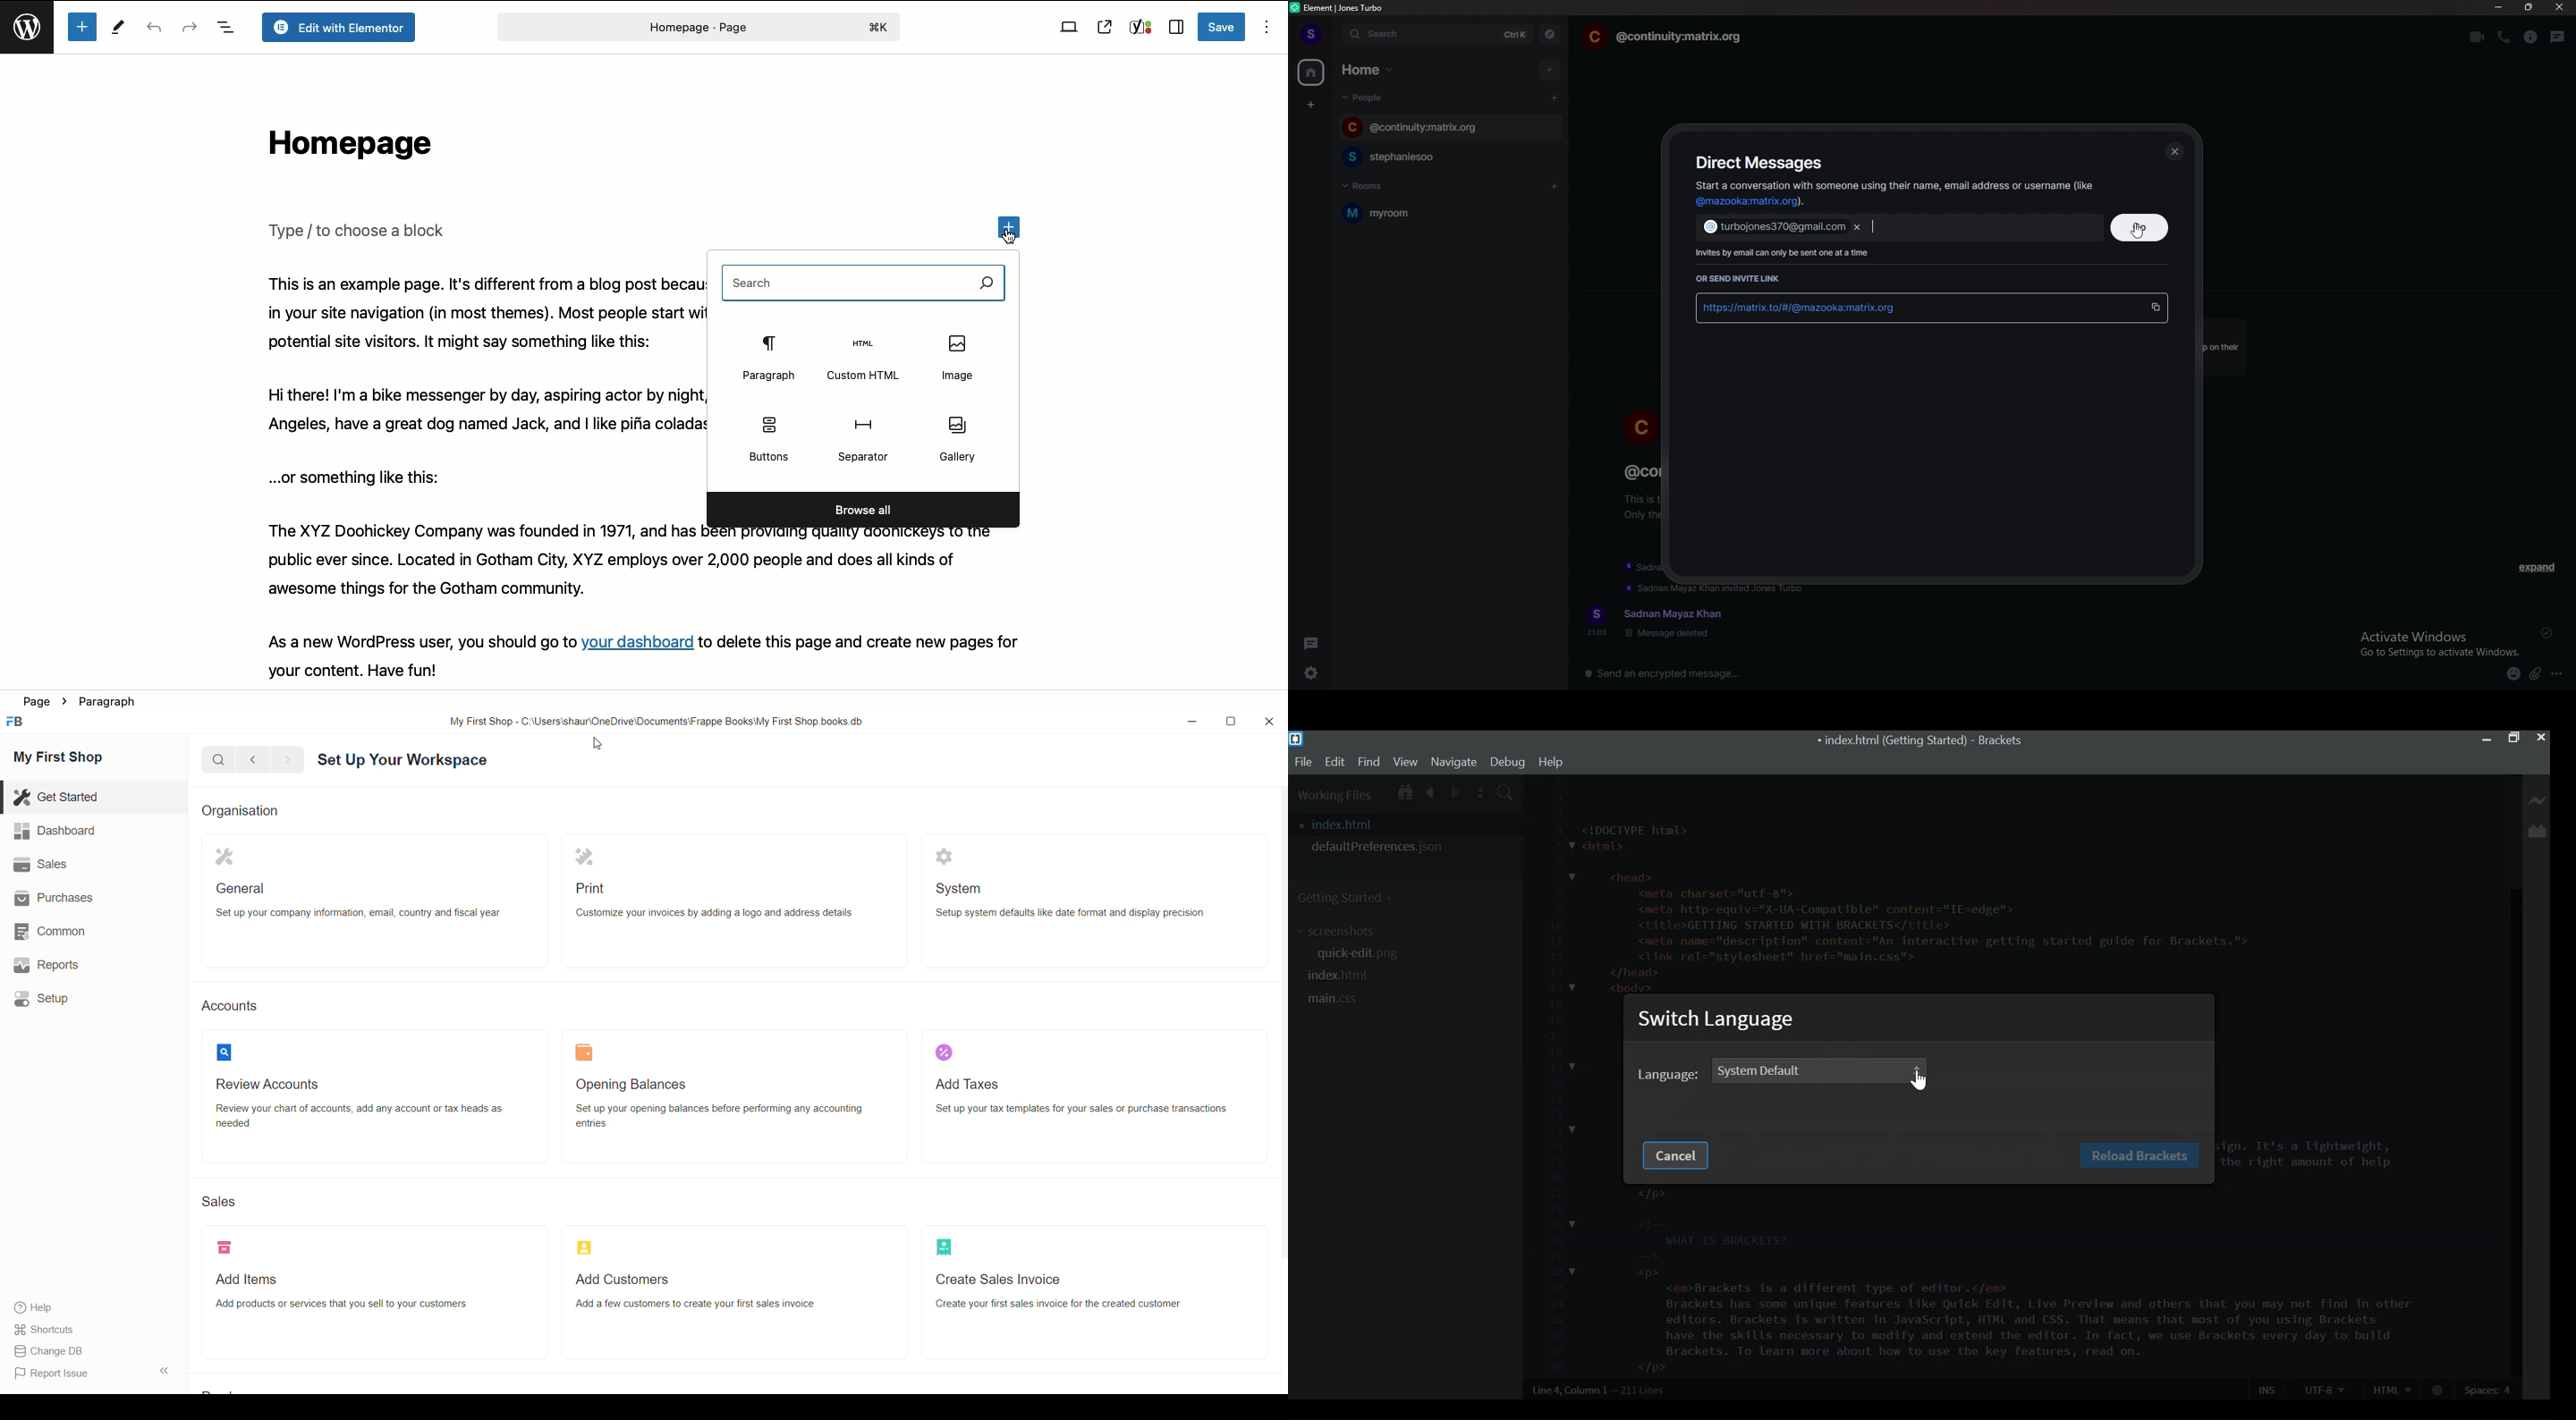 This screenshot has width=2576, height=1428. Describe the element at coordinates (1418, 213) in the screenshot. I see `myroom` at that location.